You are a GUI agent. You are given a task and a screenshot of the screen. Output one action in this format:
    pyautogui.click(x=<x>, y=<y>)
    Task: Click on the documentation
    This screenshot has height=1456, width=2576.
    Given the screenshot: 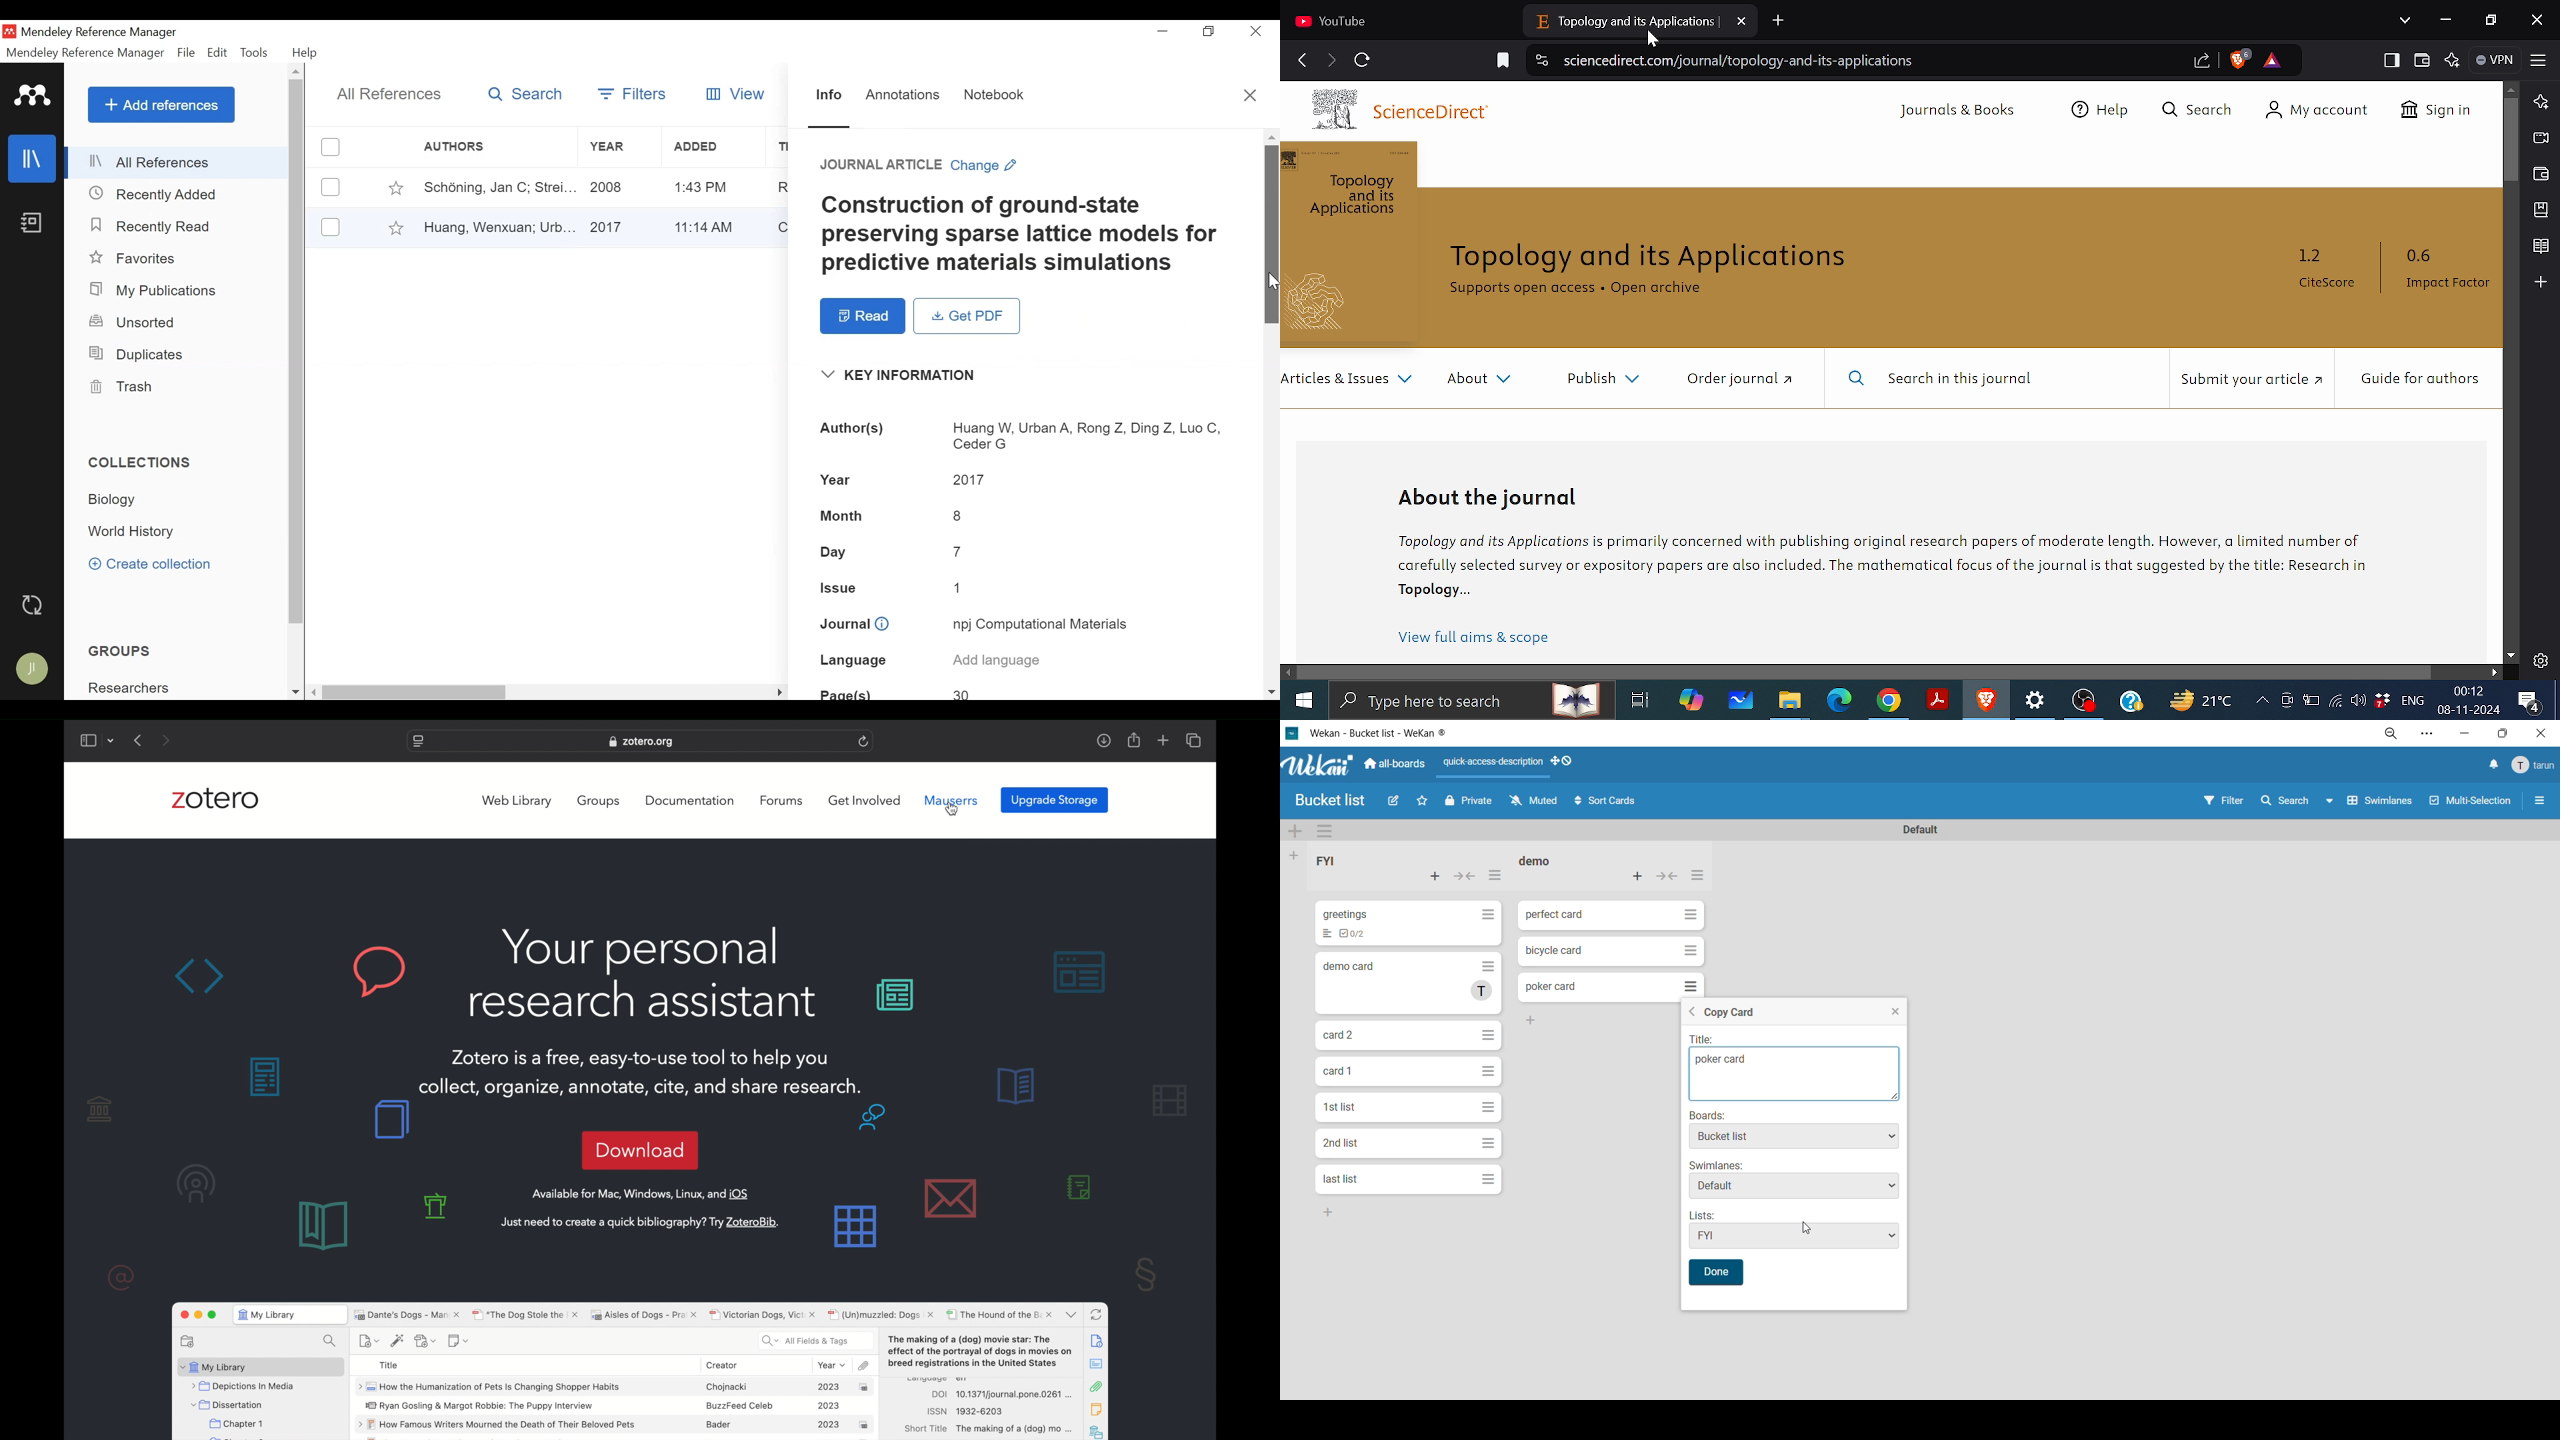 What is the action you would take?
    pyautogui.click(x=689, y=800)
    